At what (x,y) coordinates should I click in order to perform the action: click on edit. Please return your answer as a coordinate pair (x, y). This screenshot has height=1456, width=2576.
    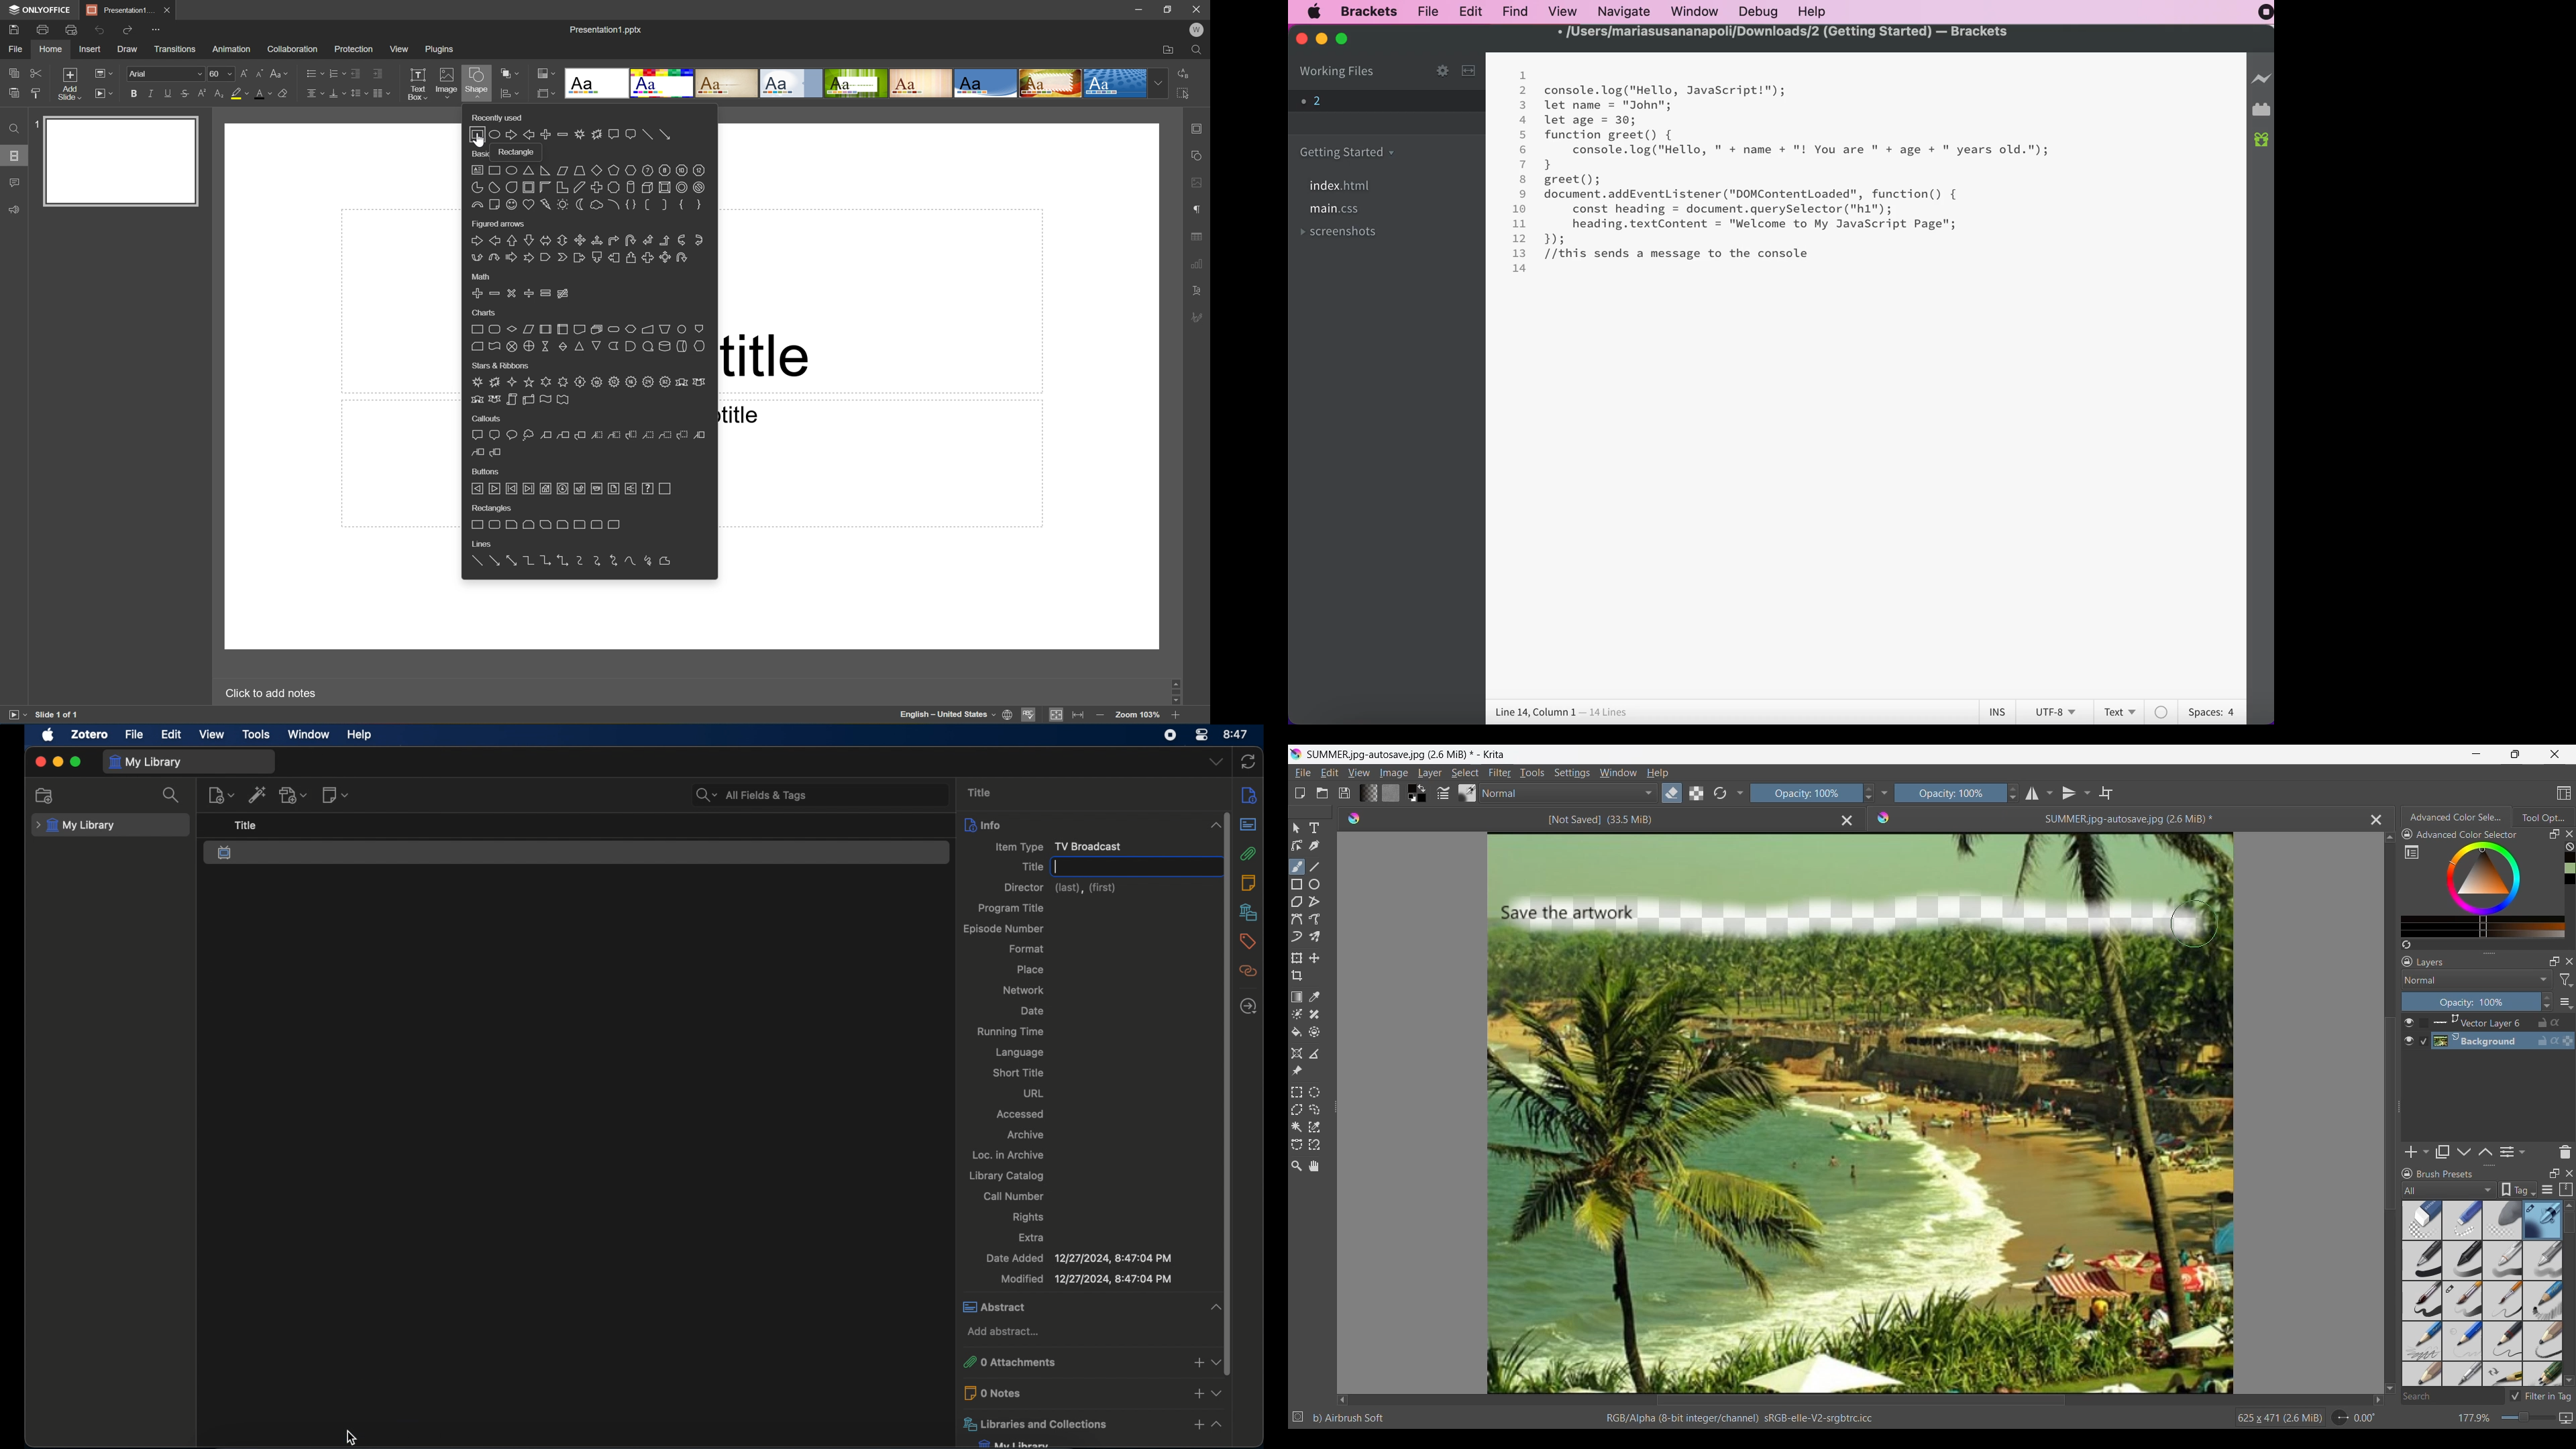
    Looking at the image, I should click on (172, 735).